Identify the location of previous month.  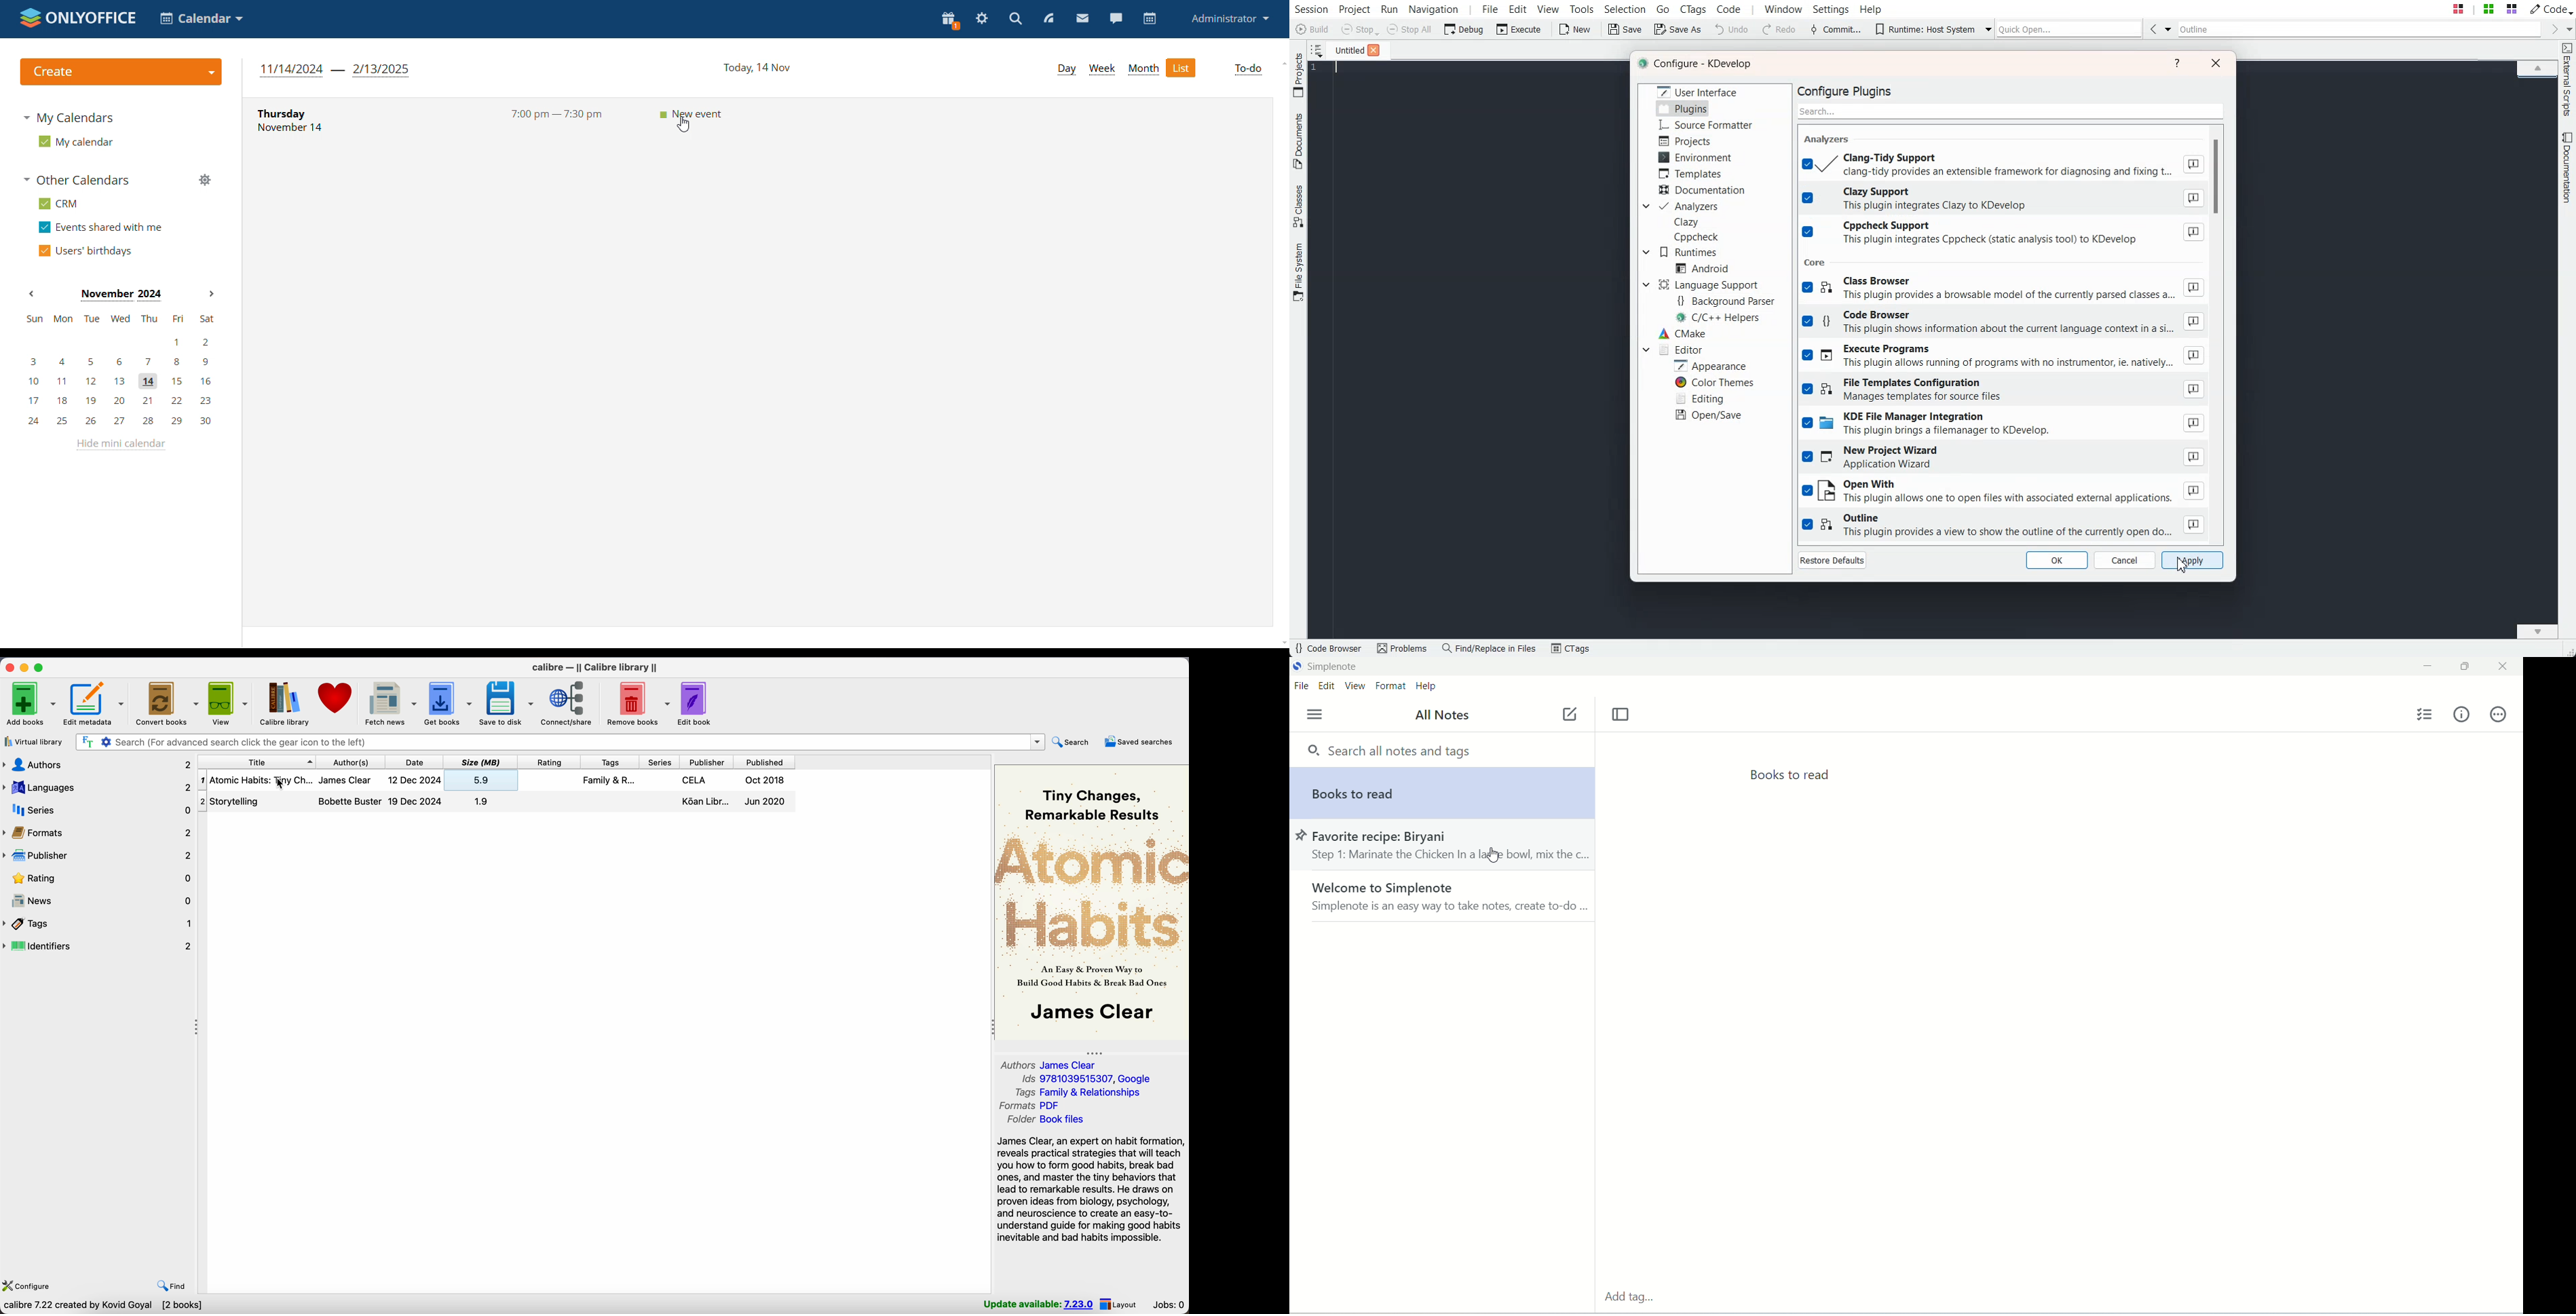
(32, 295).